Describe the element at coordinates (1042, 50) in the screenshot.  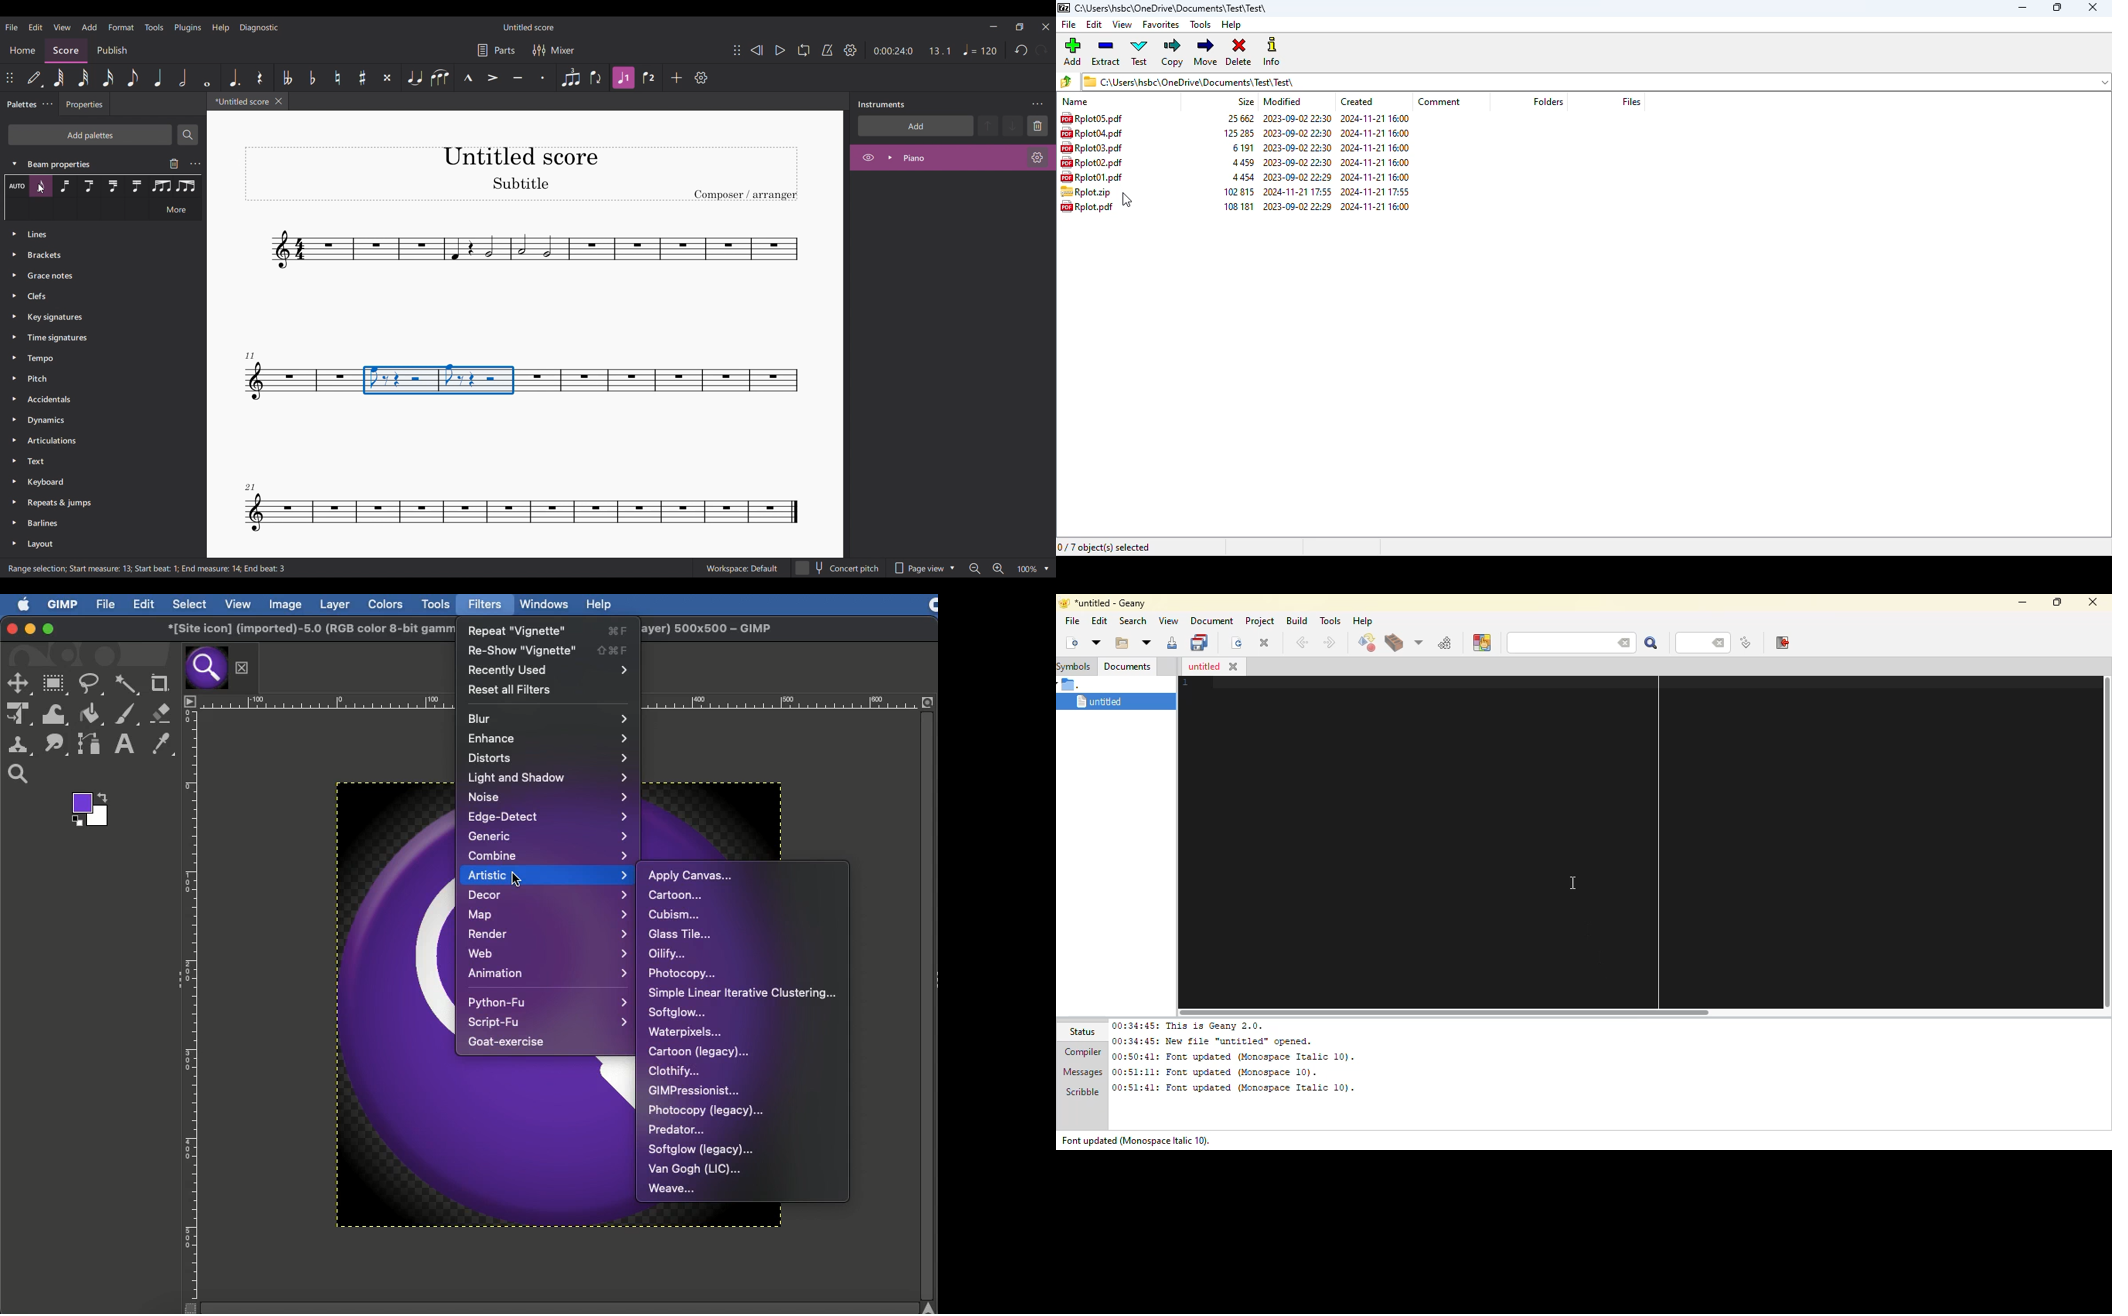
I see `Redo` at that location.